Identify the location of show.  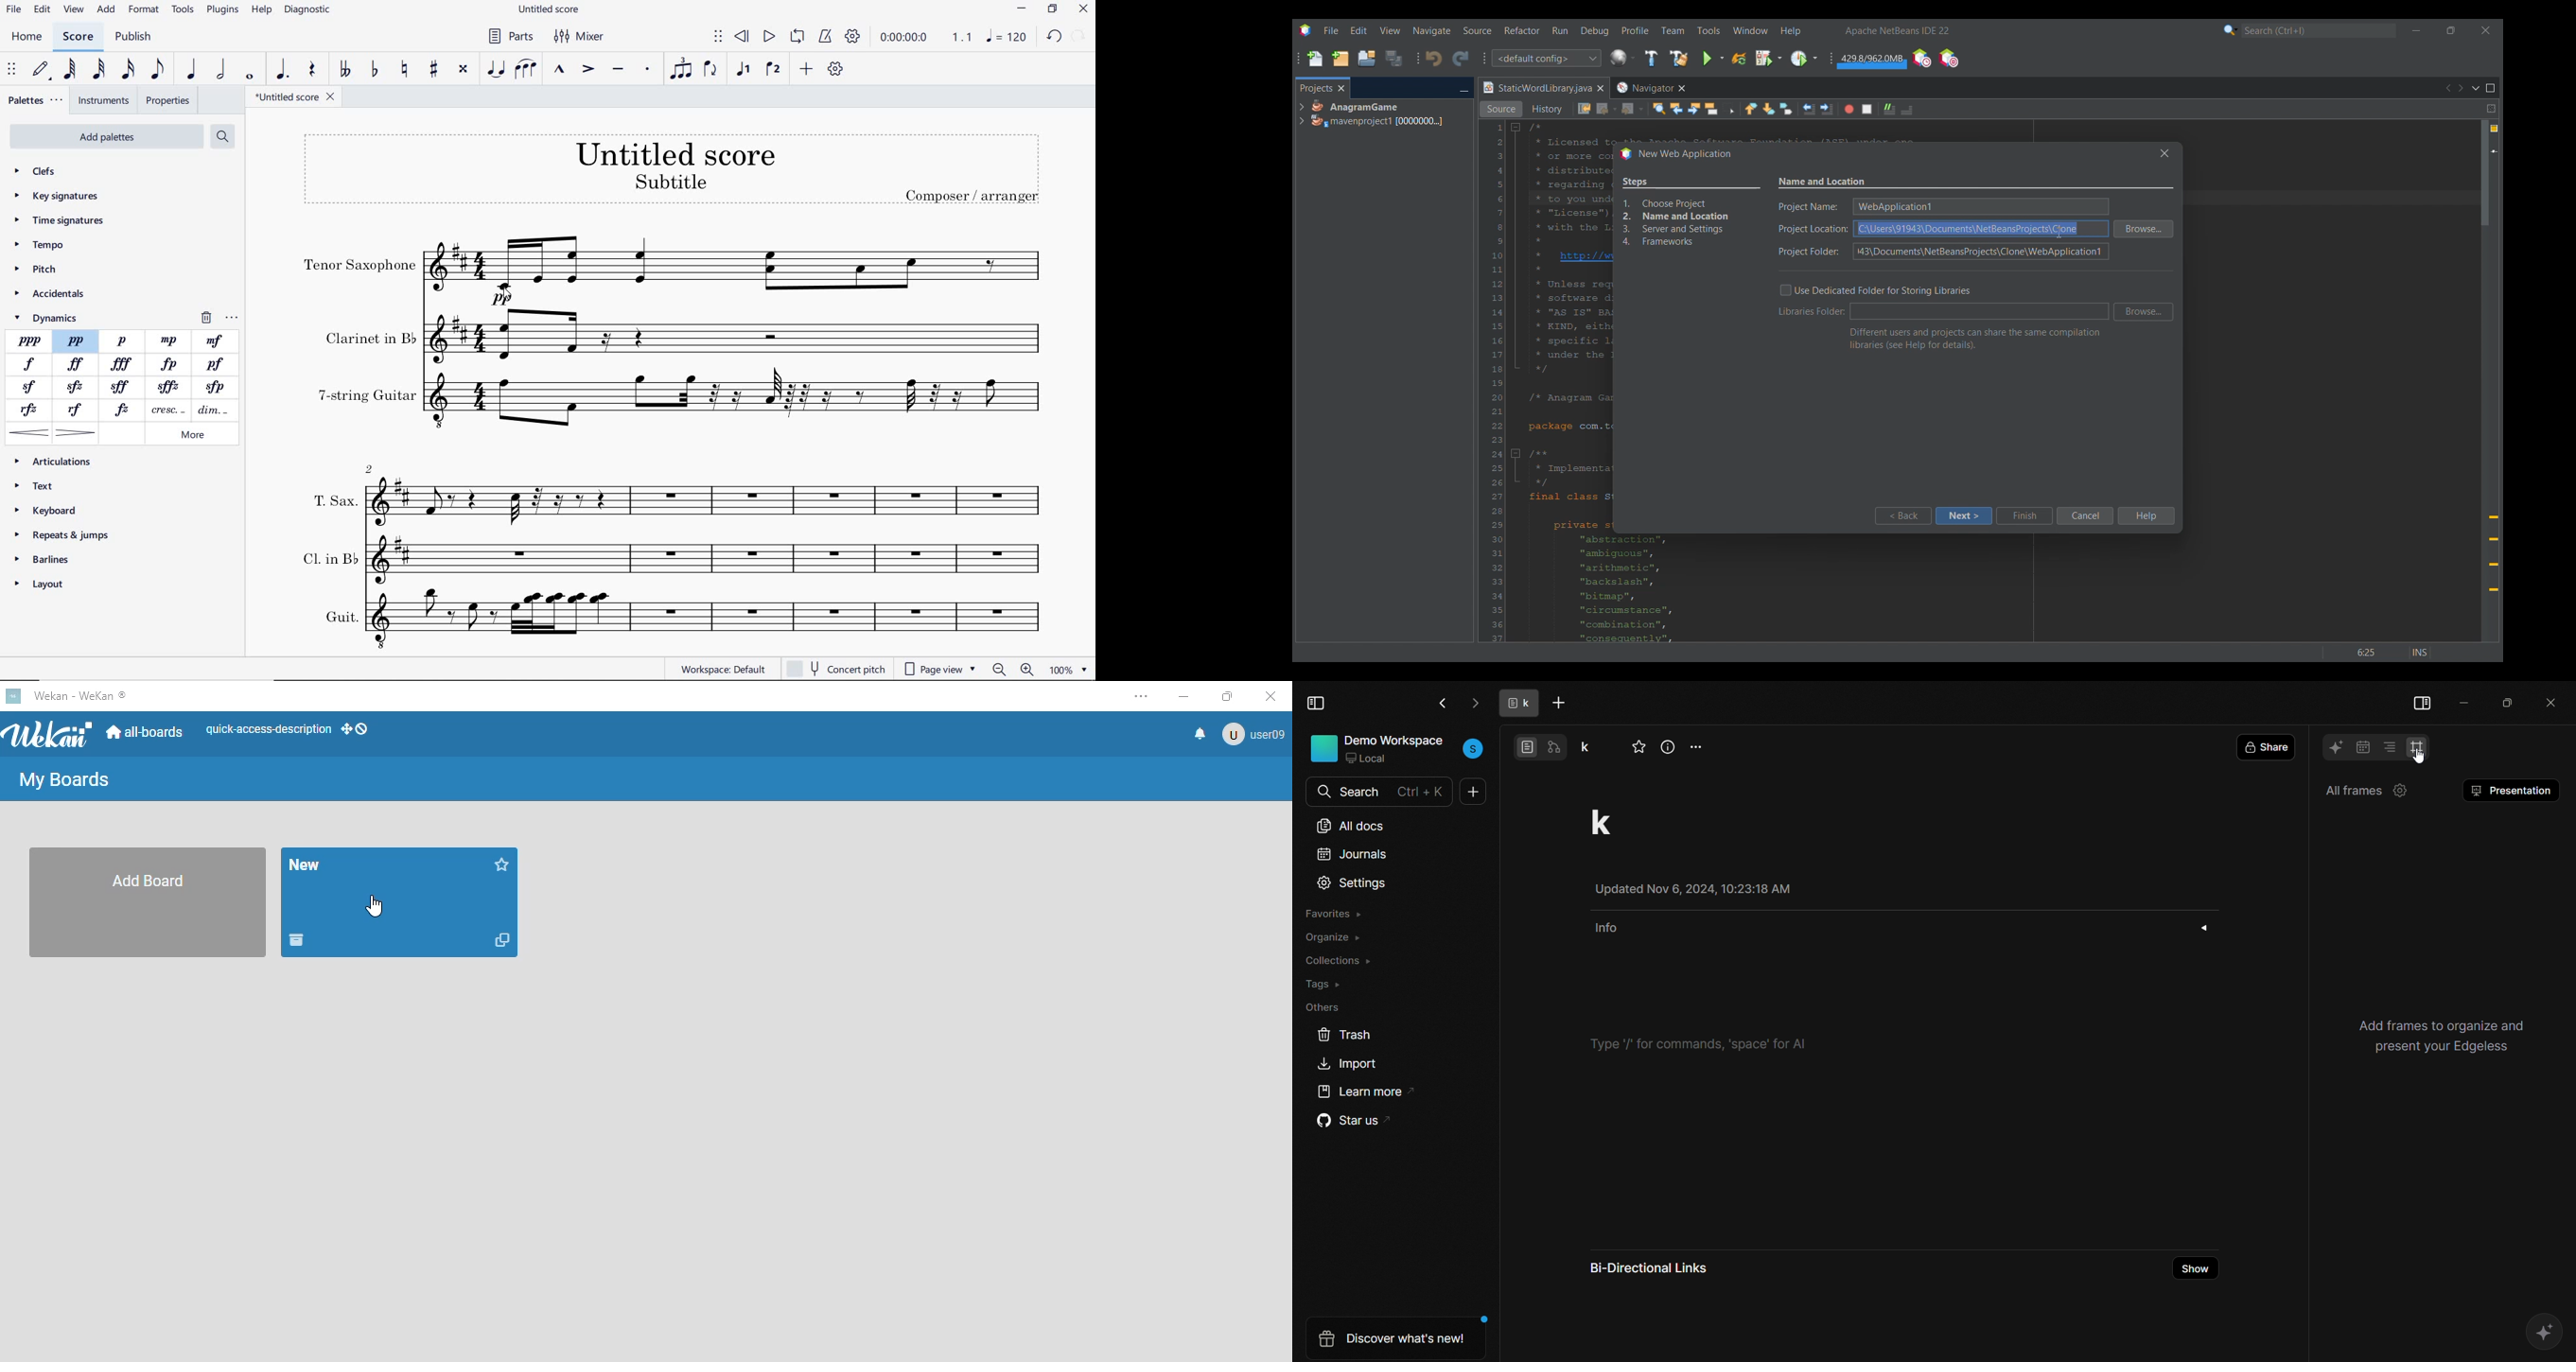
(2197, 1268).